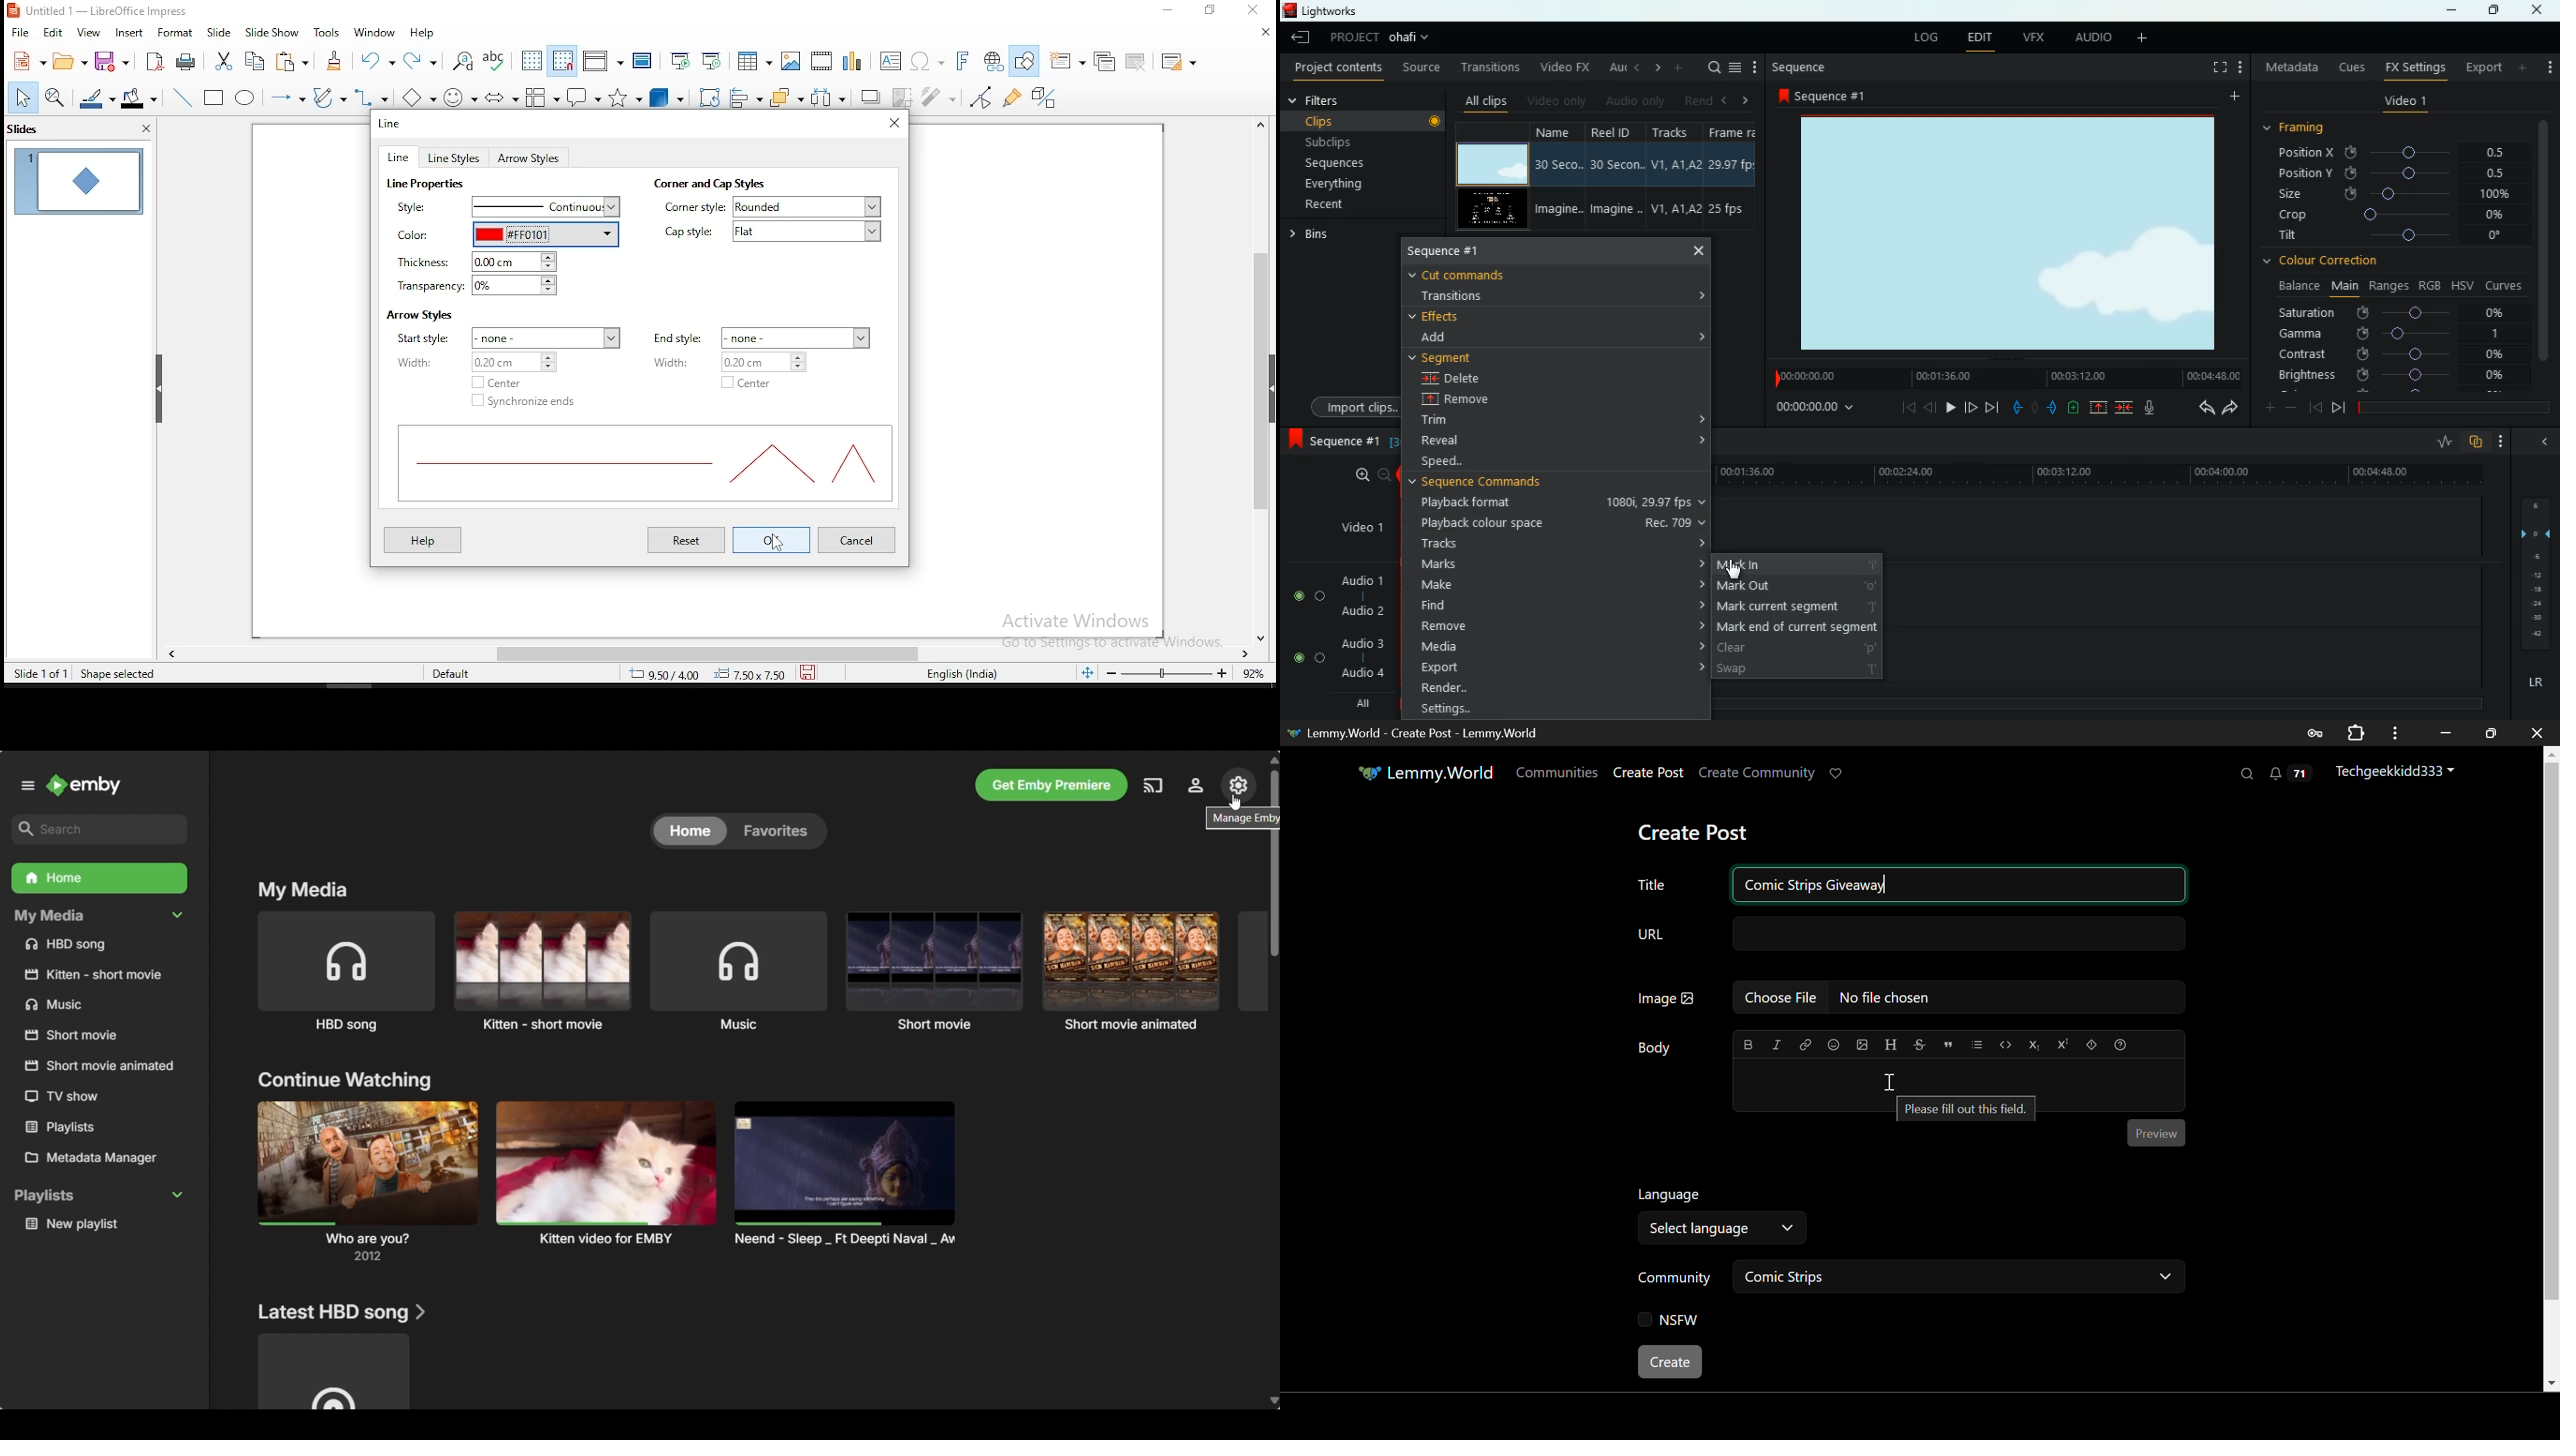 This screenshot has width=2576, height=1456. Describe the element at coordinates (114, 61) in the screenshot. I see `save` at that location.